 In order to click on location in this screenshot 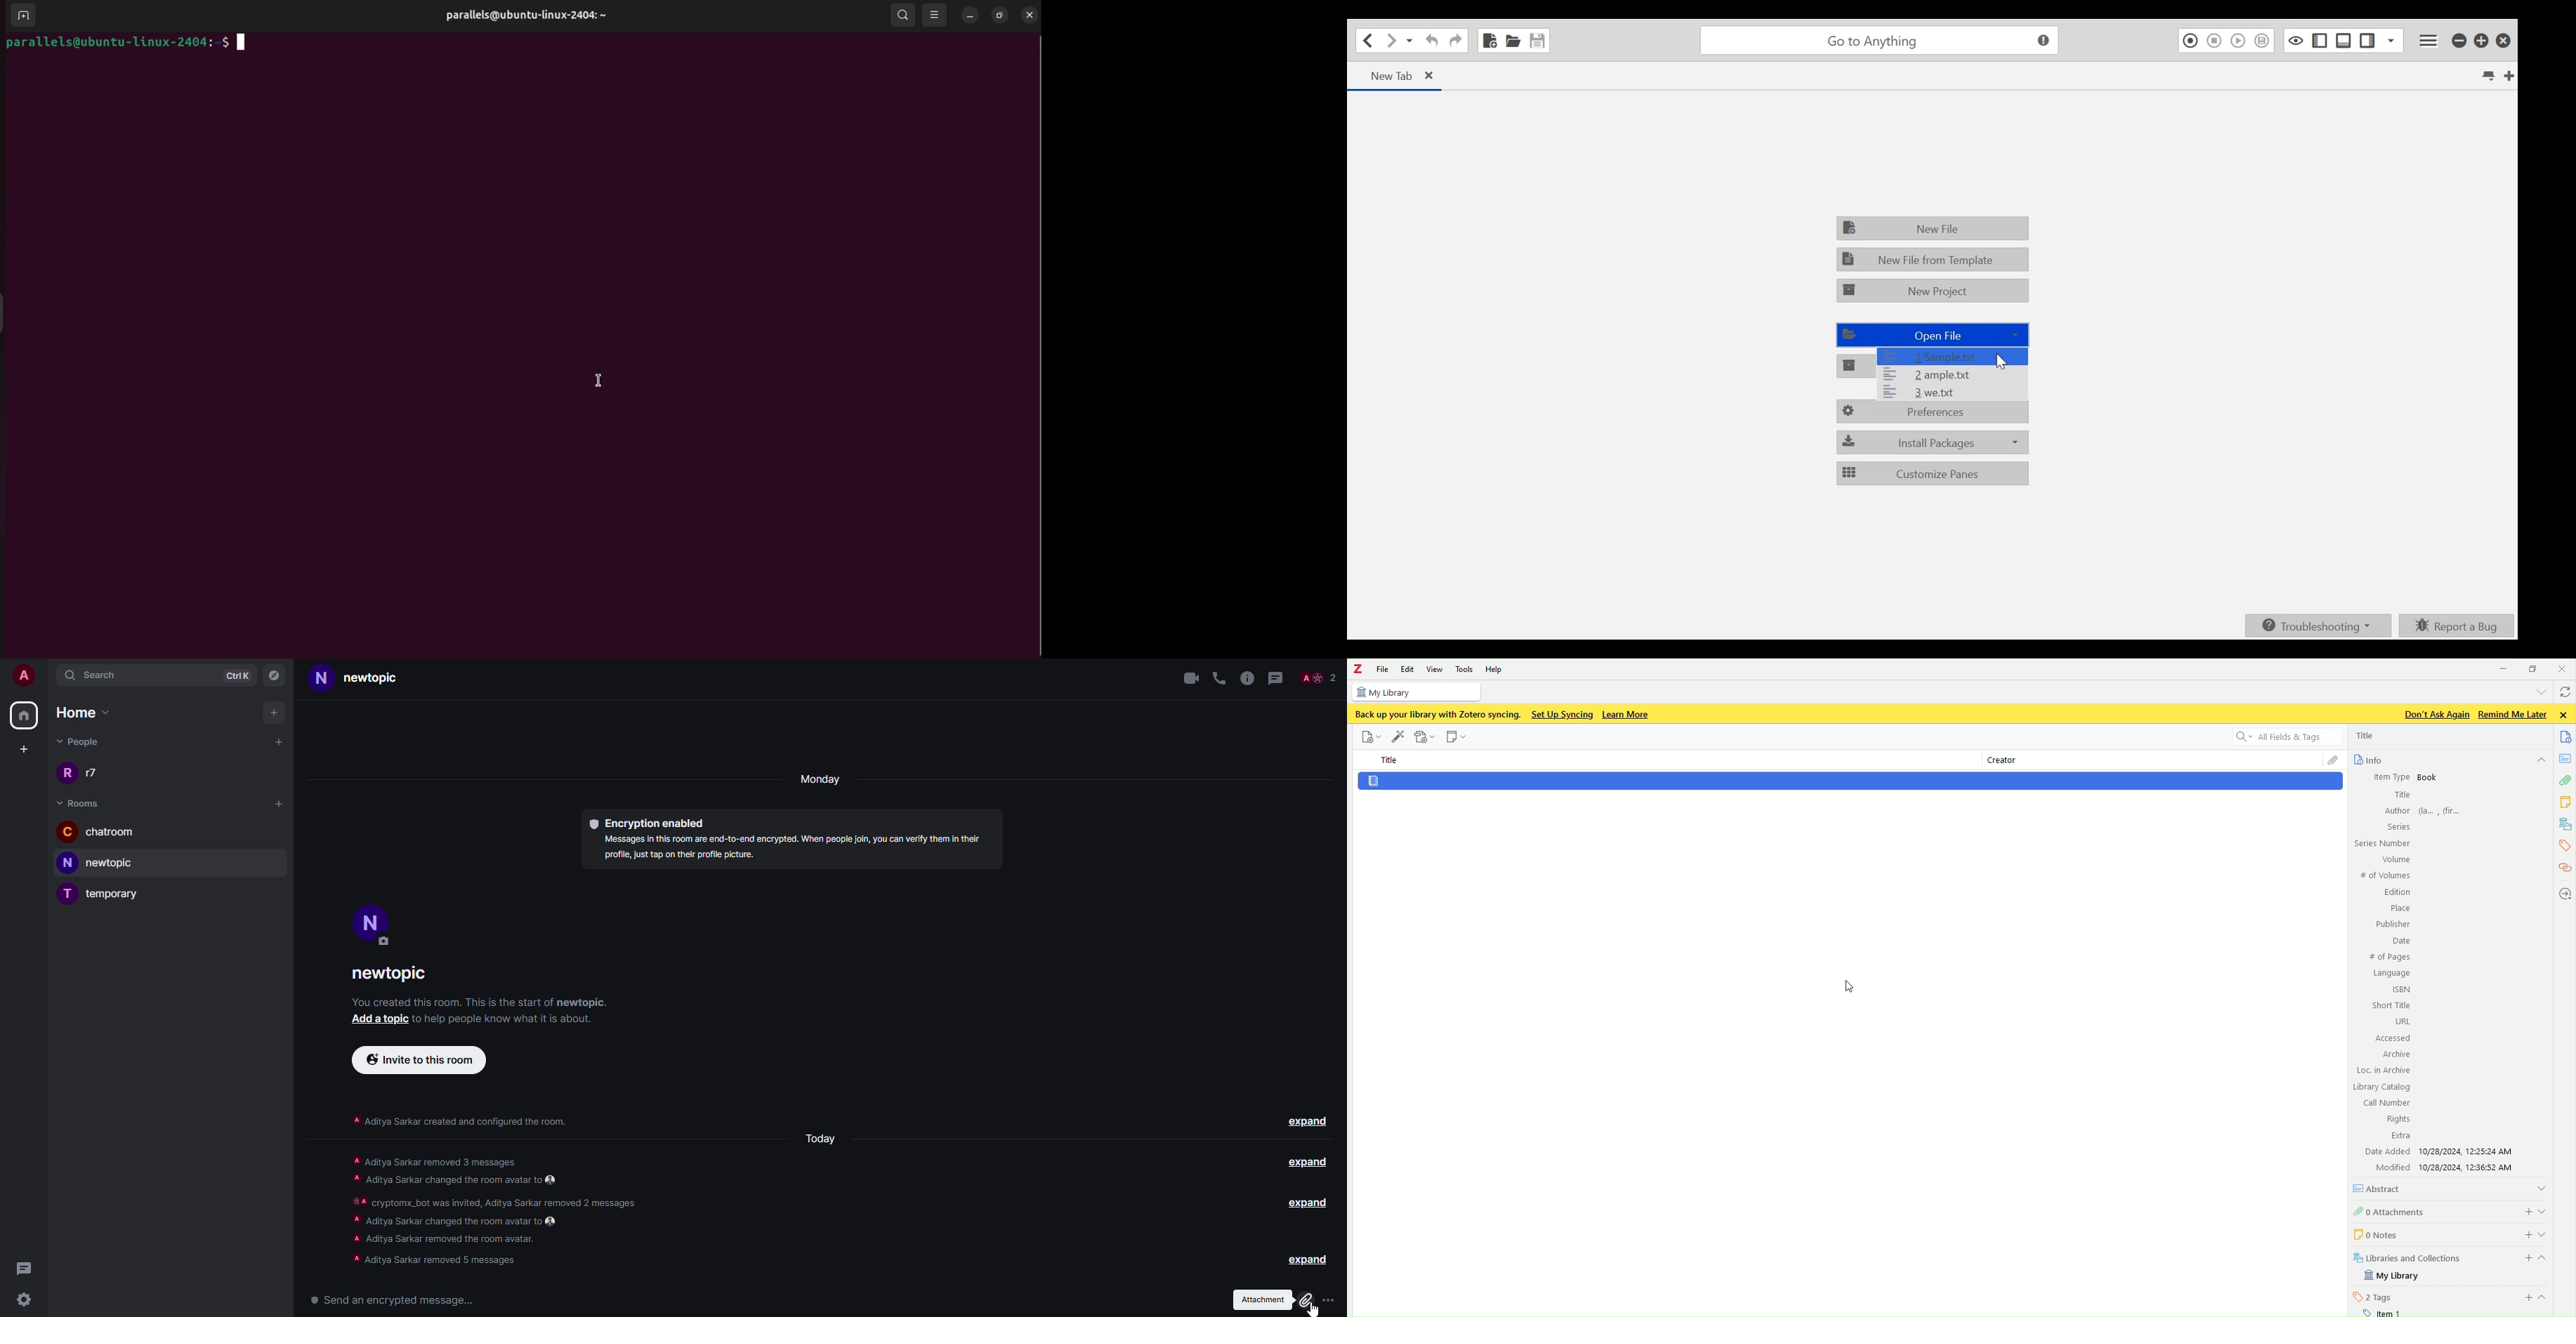, I will do `click(2564, 893)`.